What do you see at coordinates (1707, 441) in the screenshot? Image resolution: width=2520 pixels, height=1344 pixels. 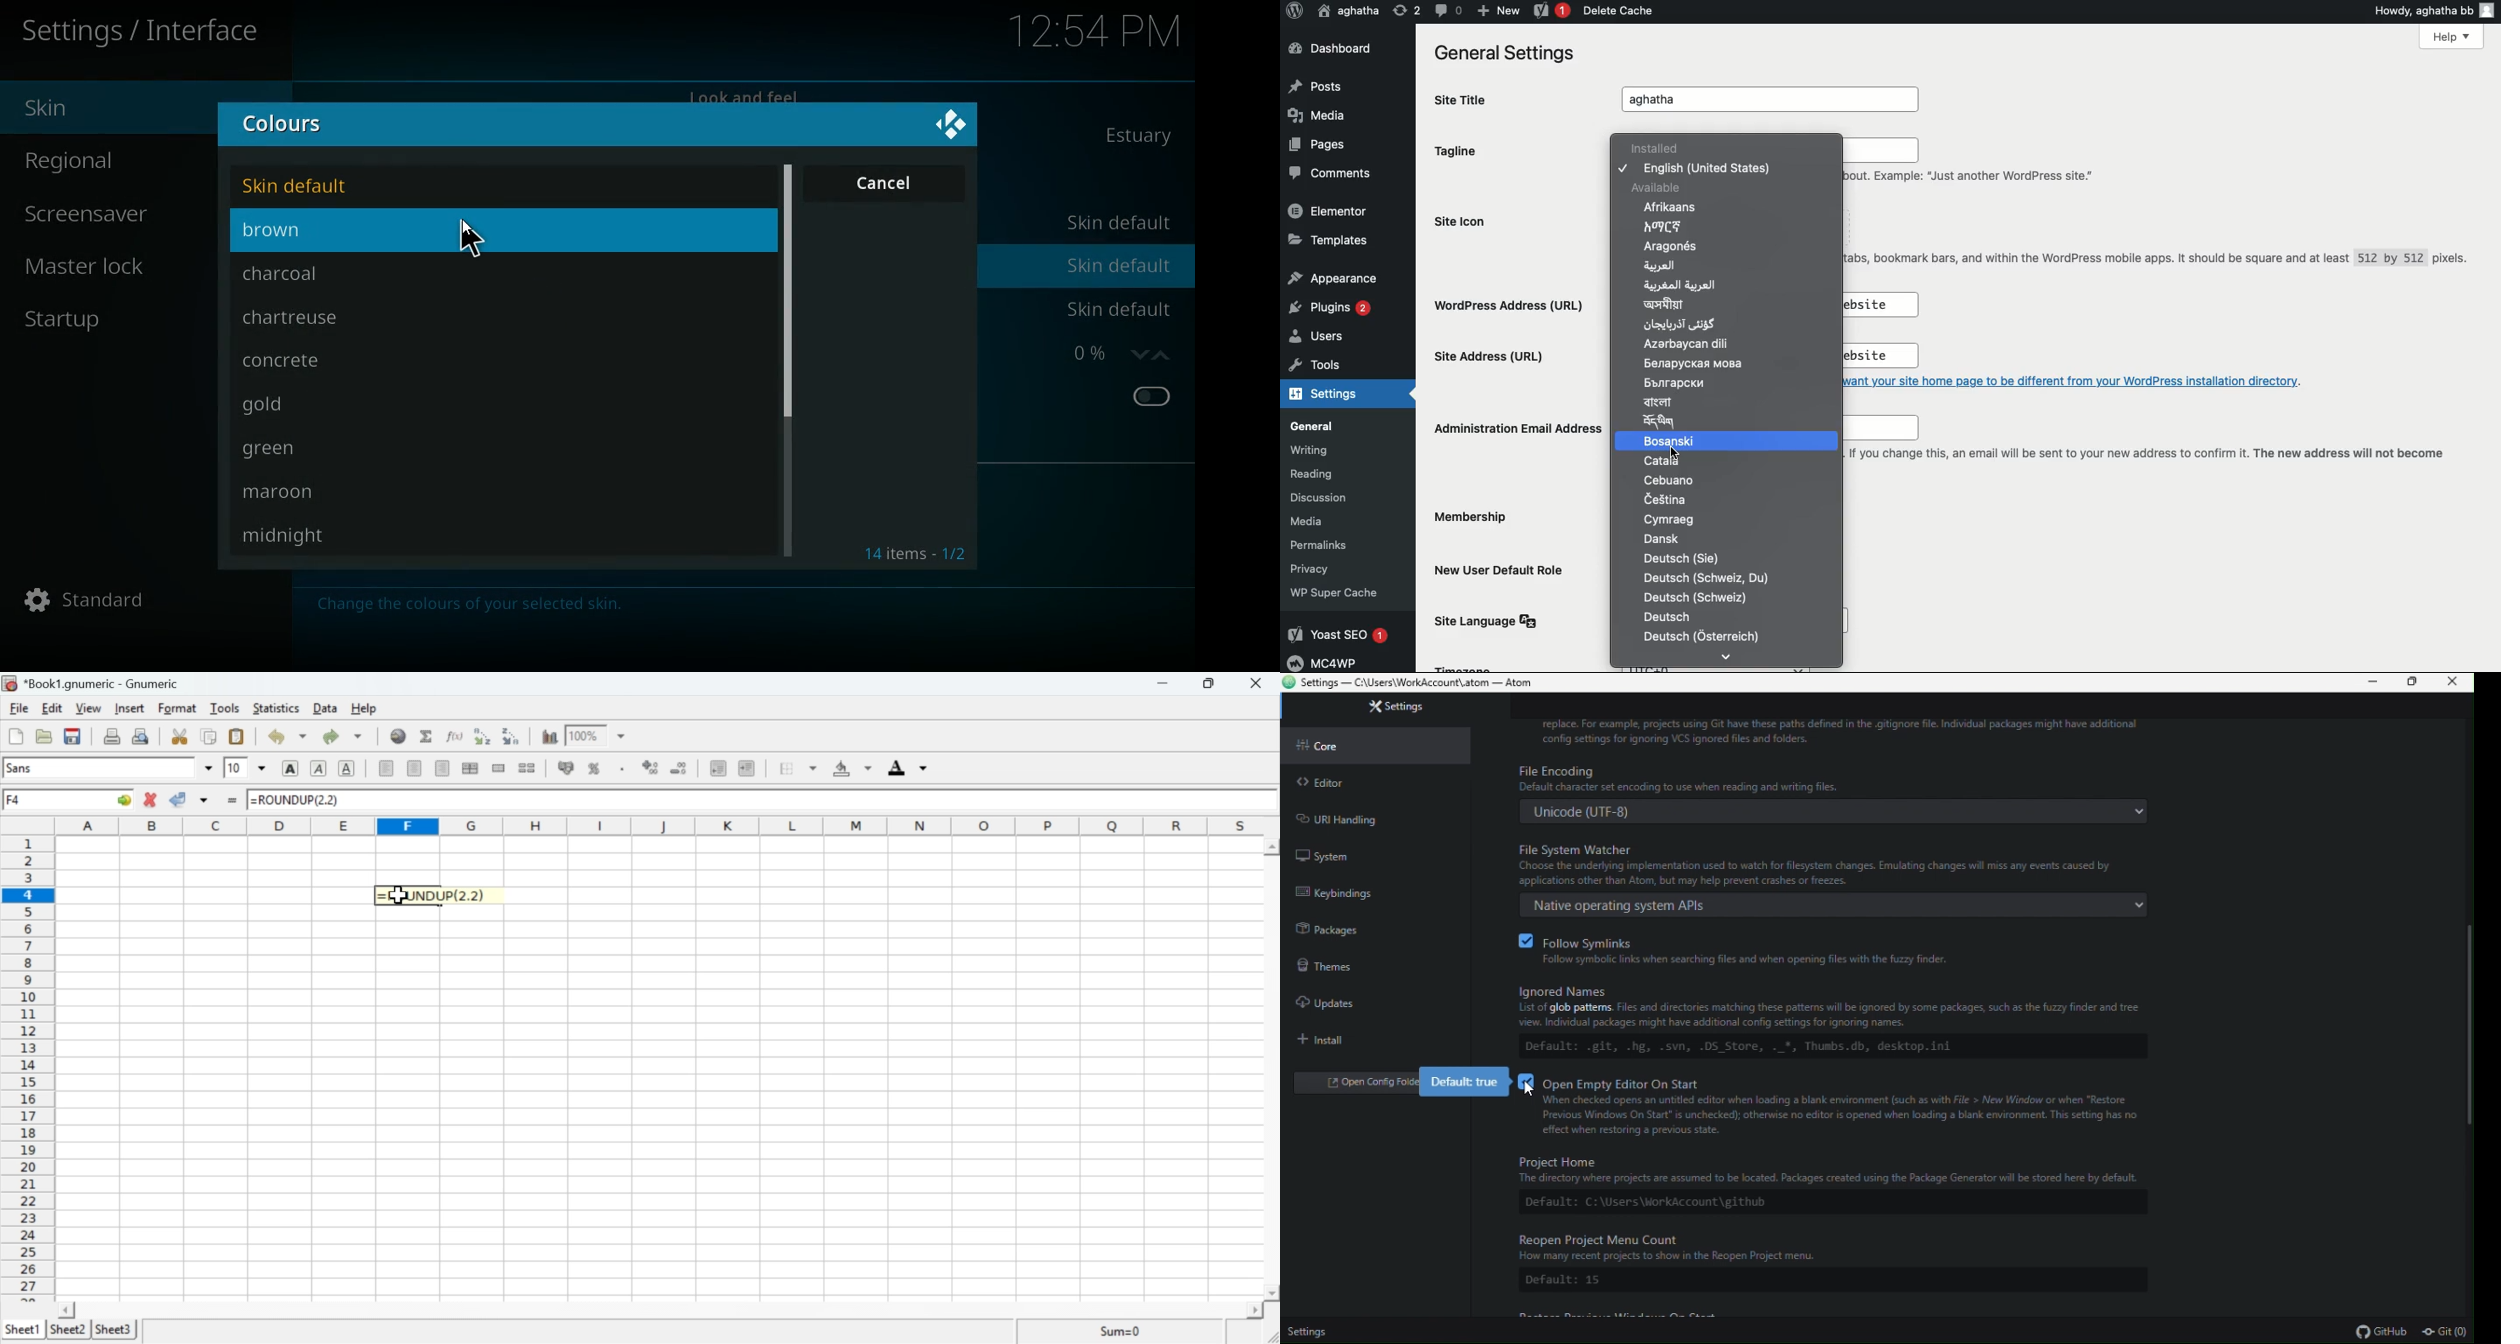 I see `Available languages` at bounding box center [1707, 441].